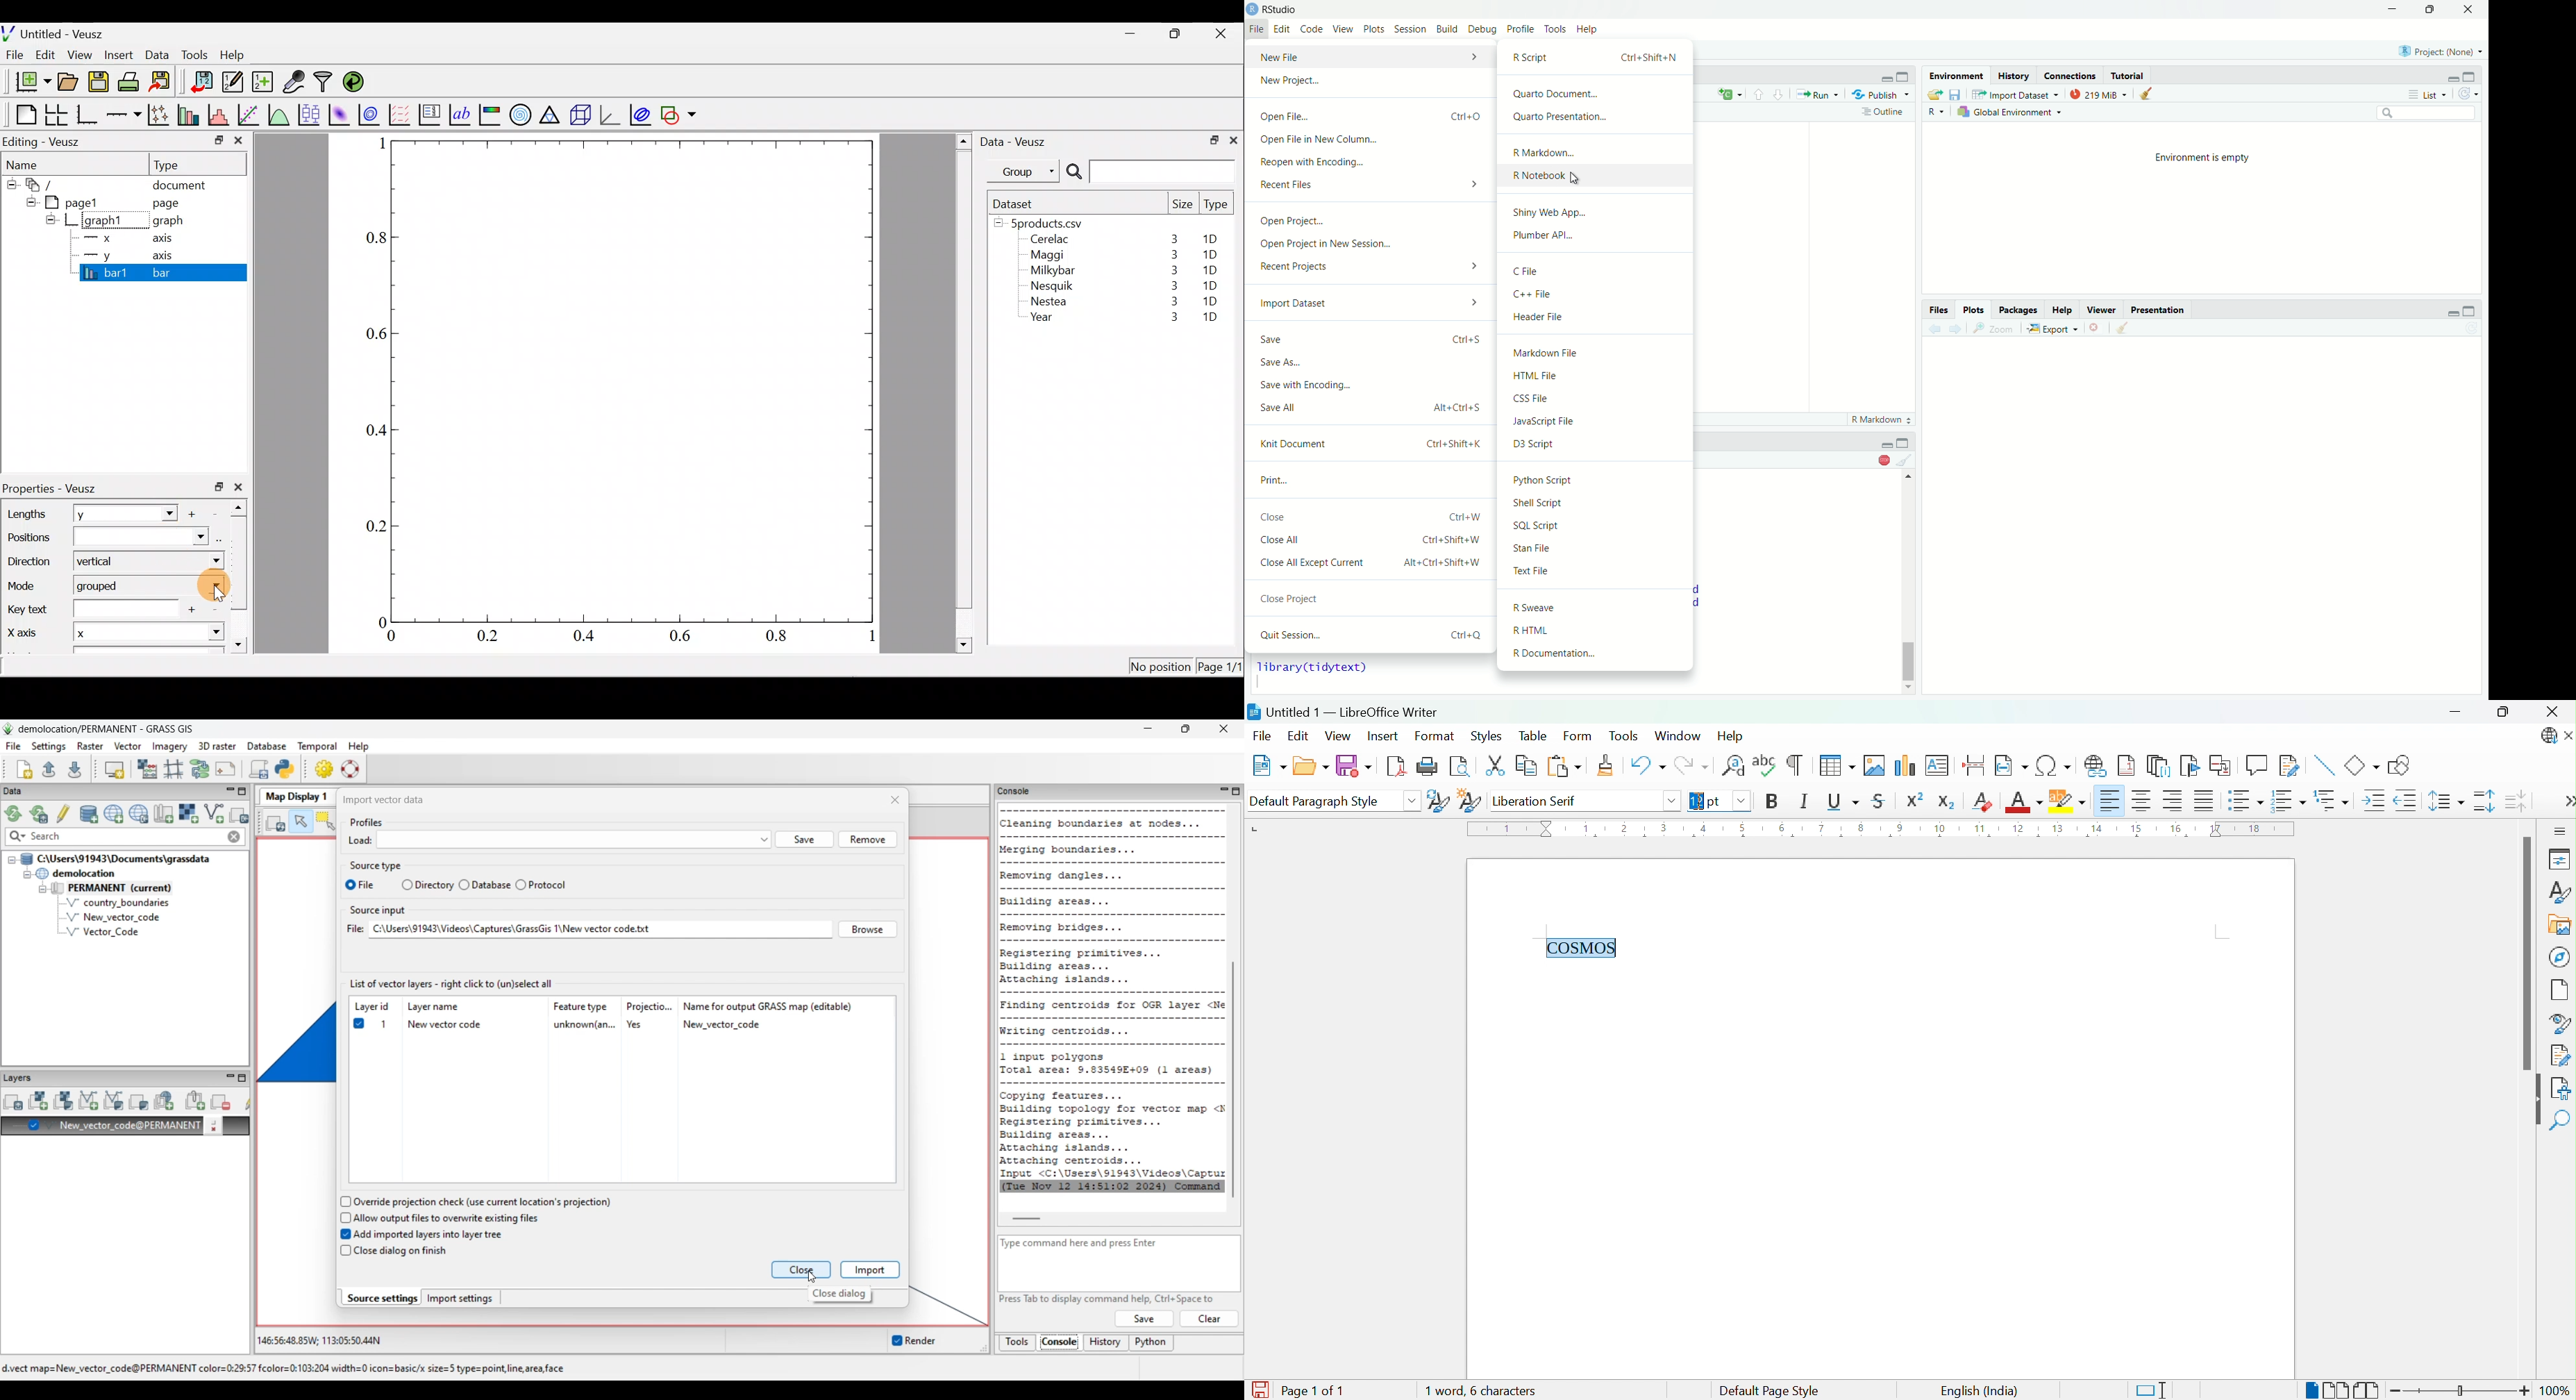 Image resolution: width=2576 pixels, height=1400 pixels. Describe the element at coordinates (1947, 799) in the screenshot. I see `Subscript` at that location.